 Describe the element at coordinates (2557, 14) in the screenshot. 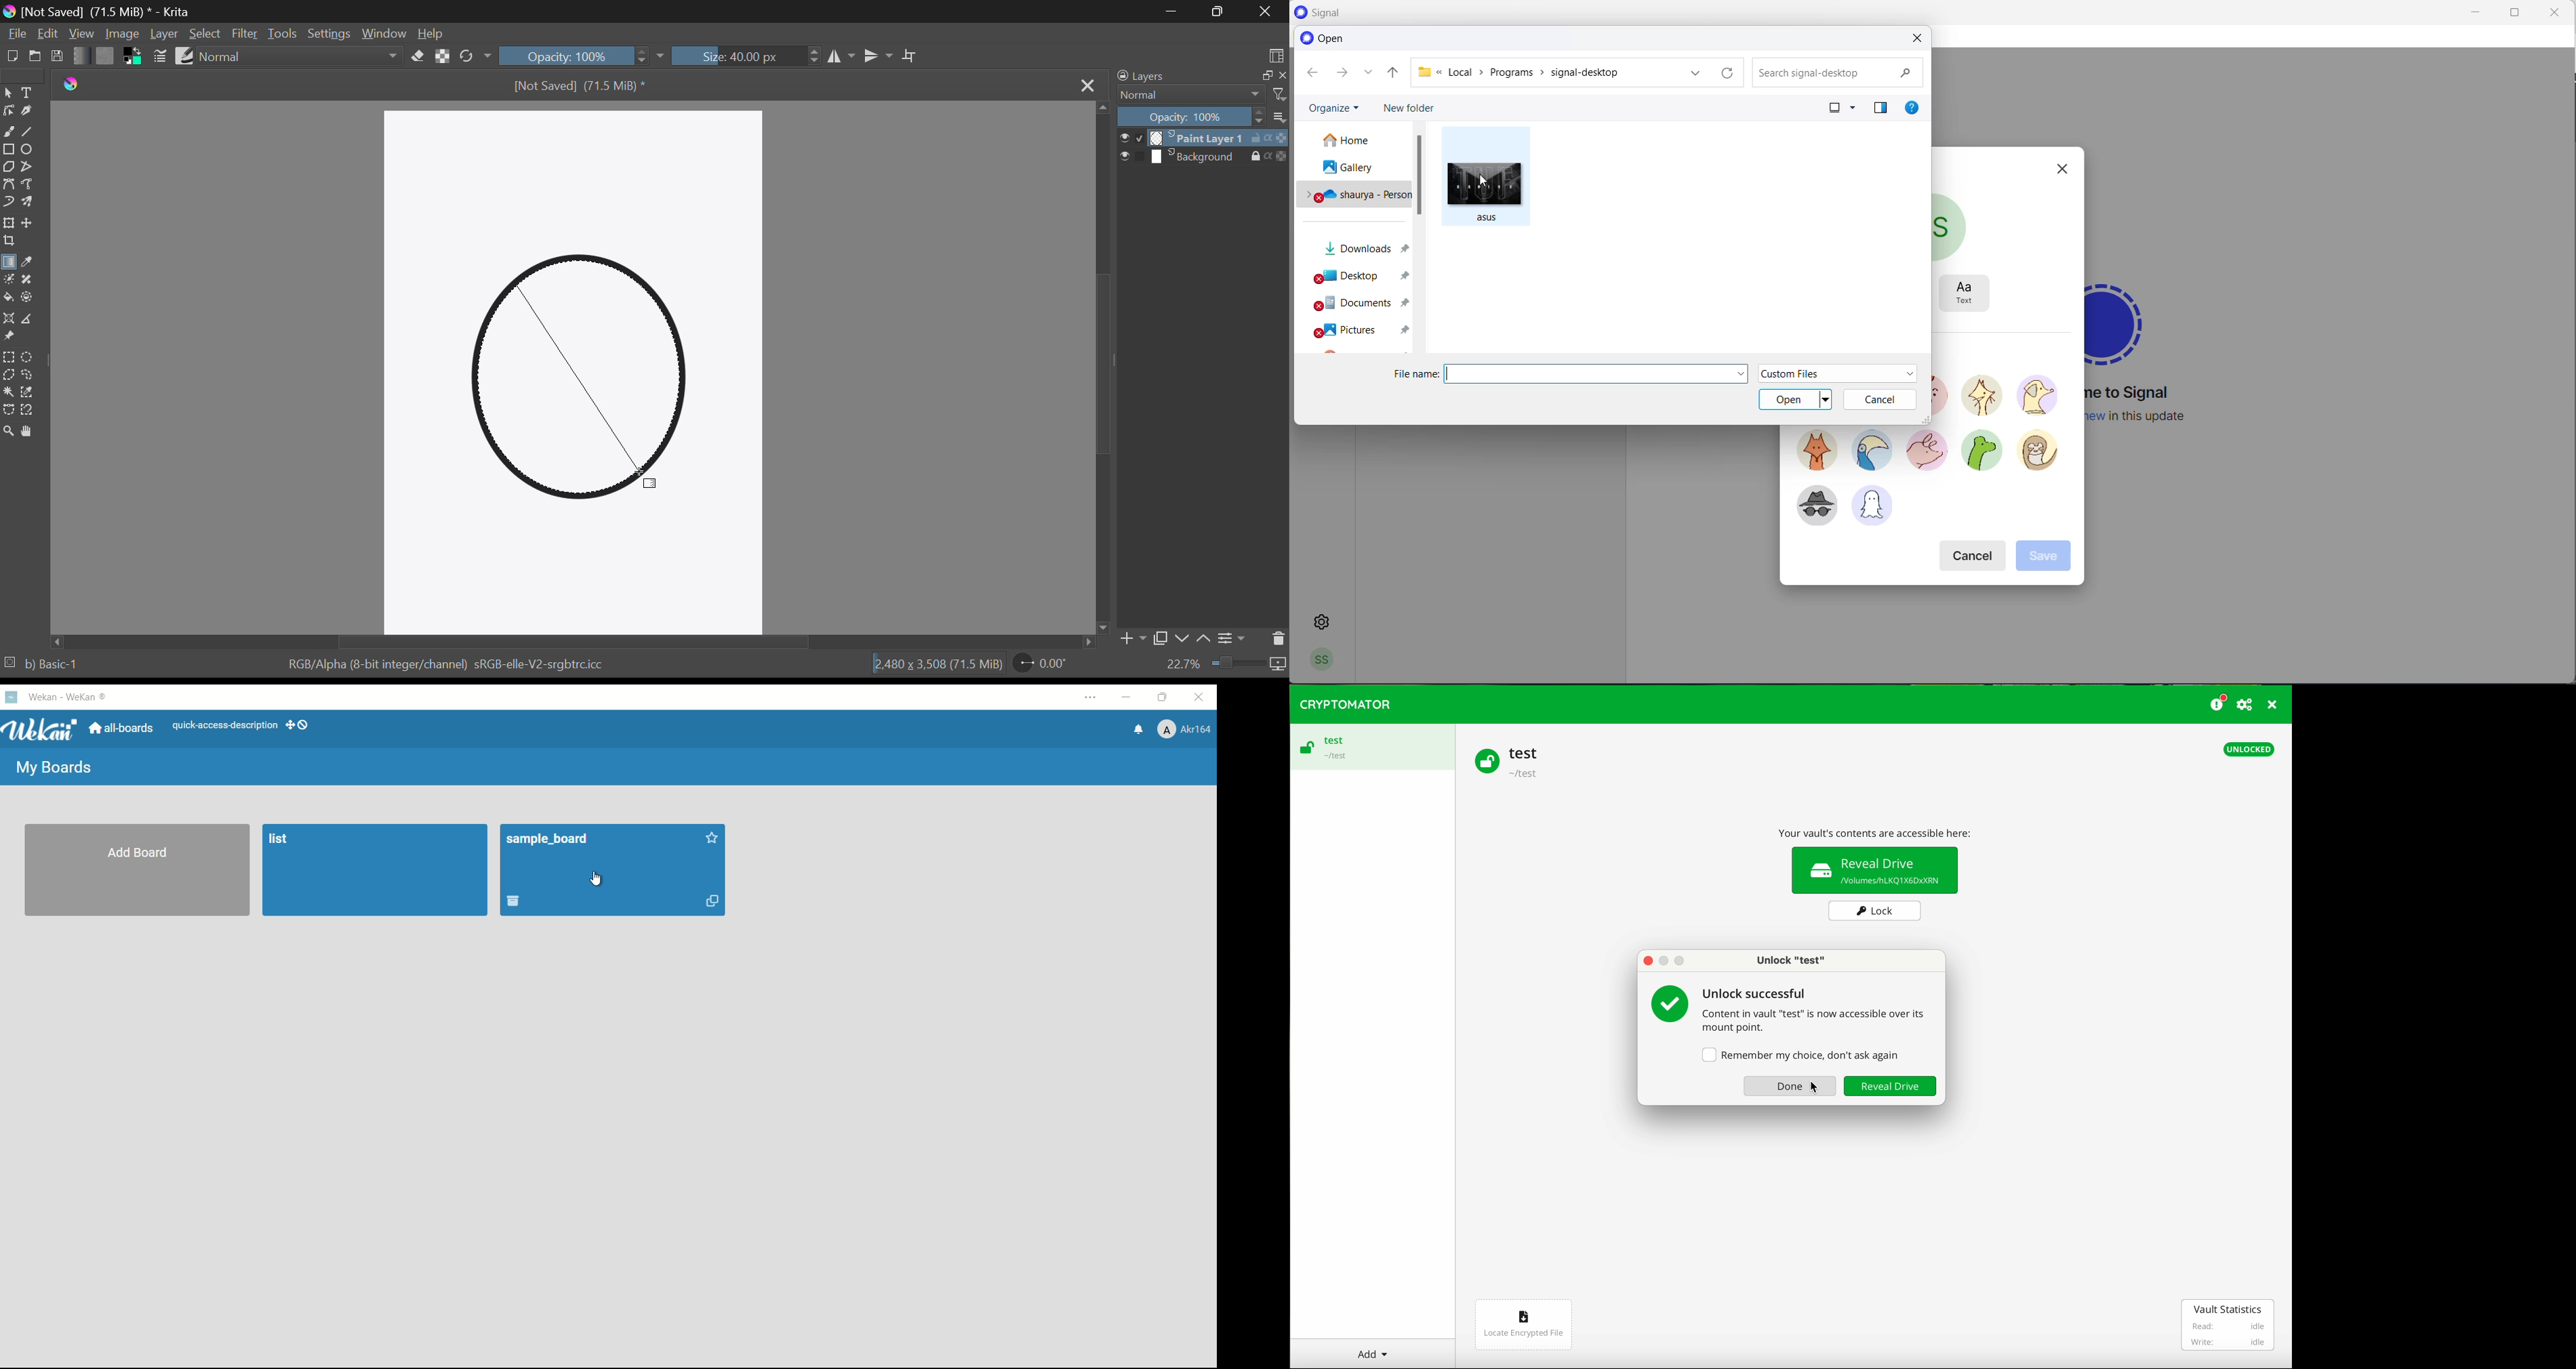

I see `close` at that location.